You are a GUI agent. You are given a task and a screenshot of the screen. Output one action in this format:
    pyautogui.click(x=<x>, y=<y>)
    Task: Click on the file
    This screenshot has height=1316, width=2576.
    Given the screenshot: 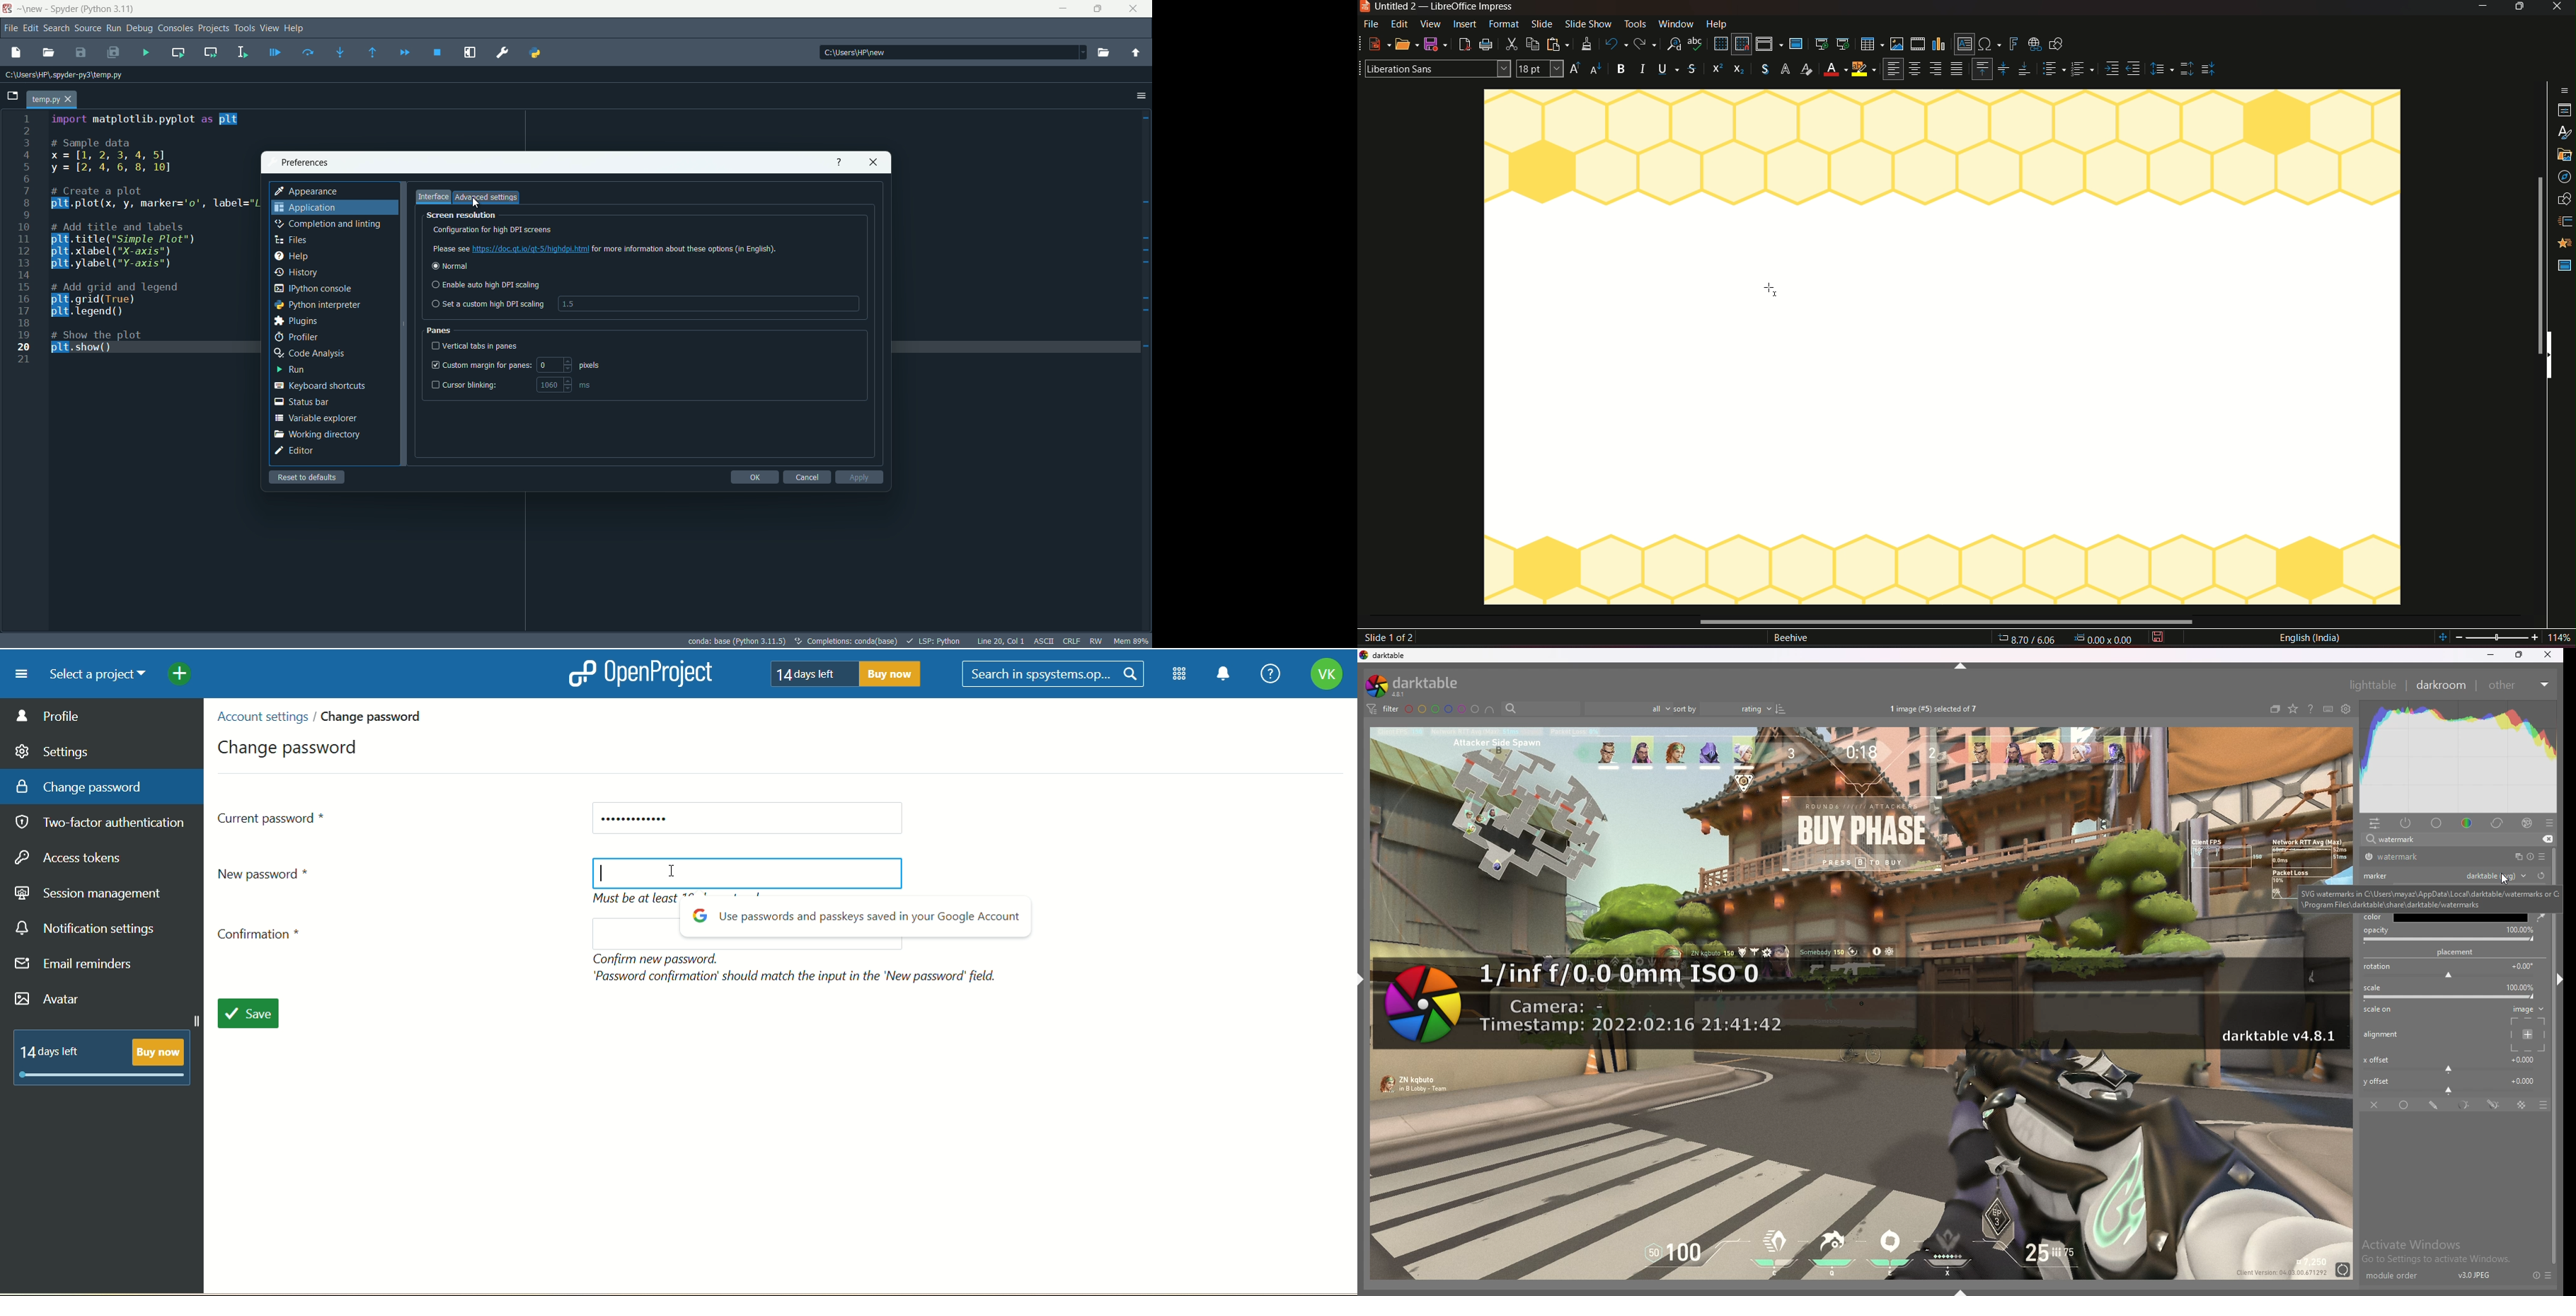 What is the action you would take?
    pyautogui.click(x=8, y=28)
    